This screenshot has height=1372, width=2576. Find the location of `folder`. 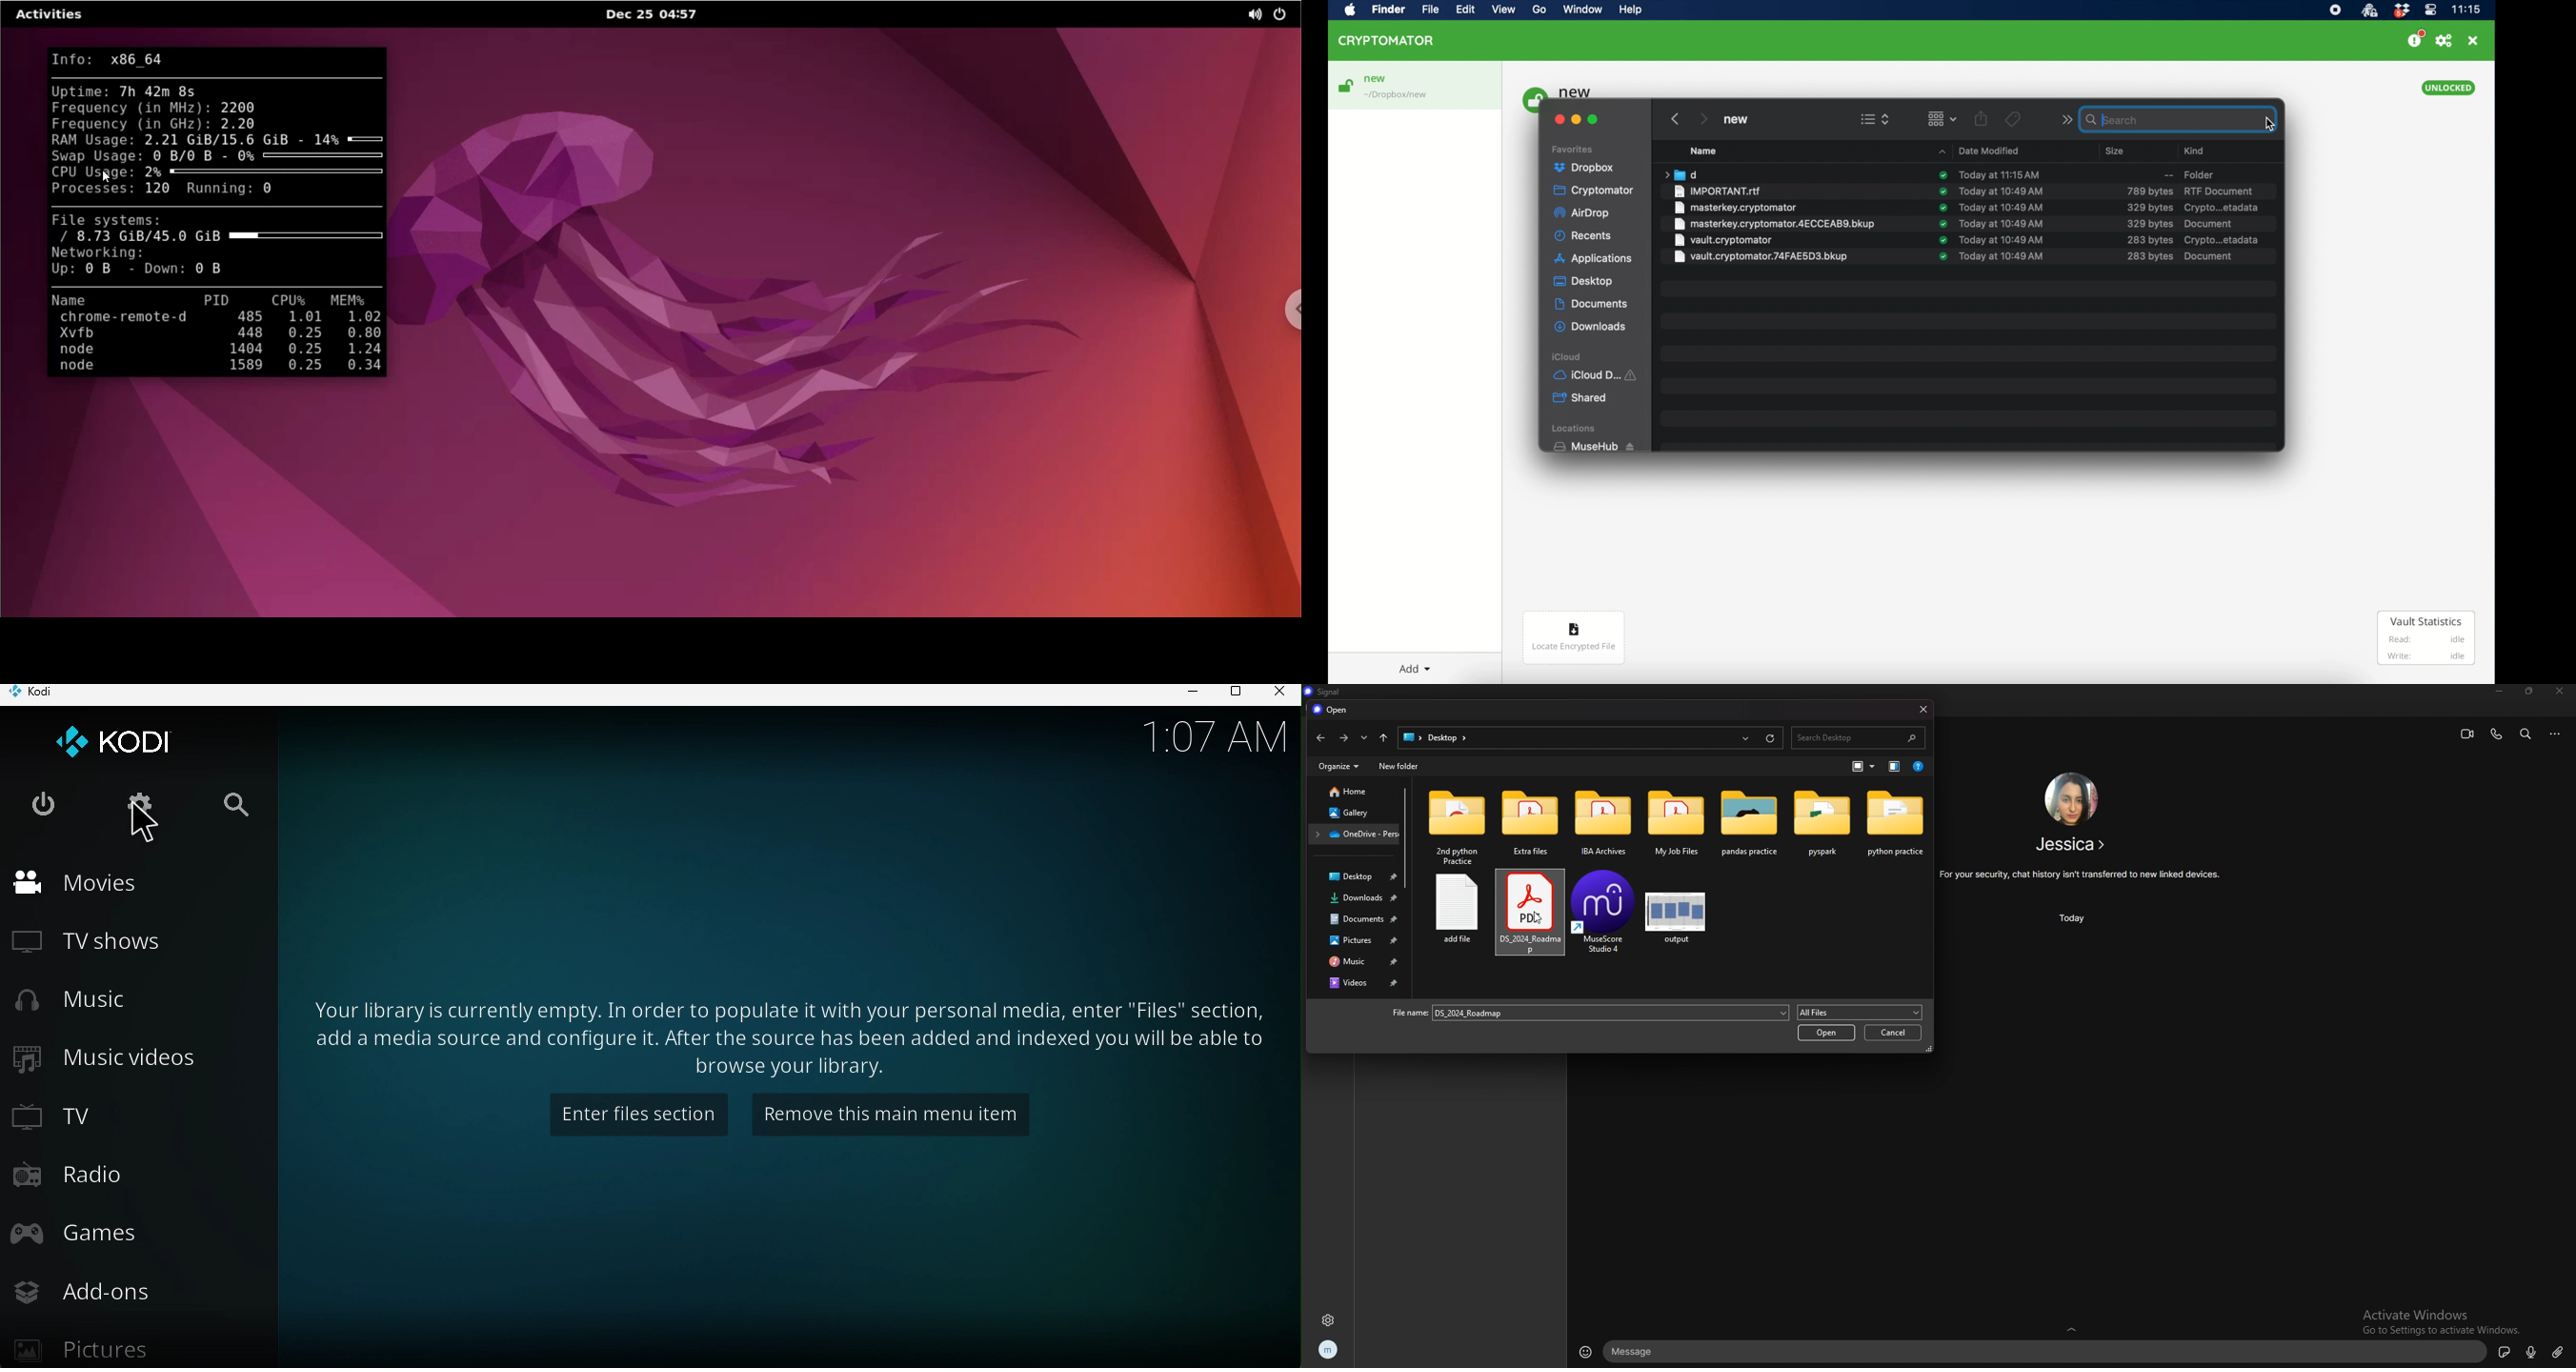

folder is located at coordinates (1354, 833).